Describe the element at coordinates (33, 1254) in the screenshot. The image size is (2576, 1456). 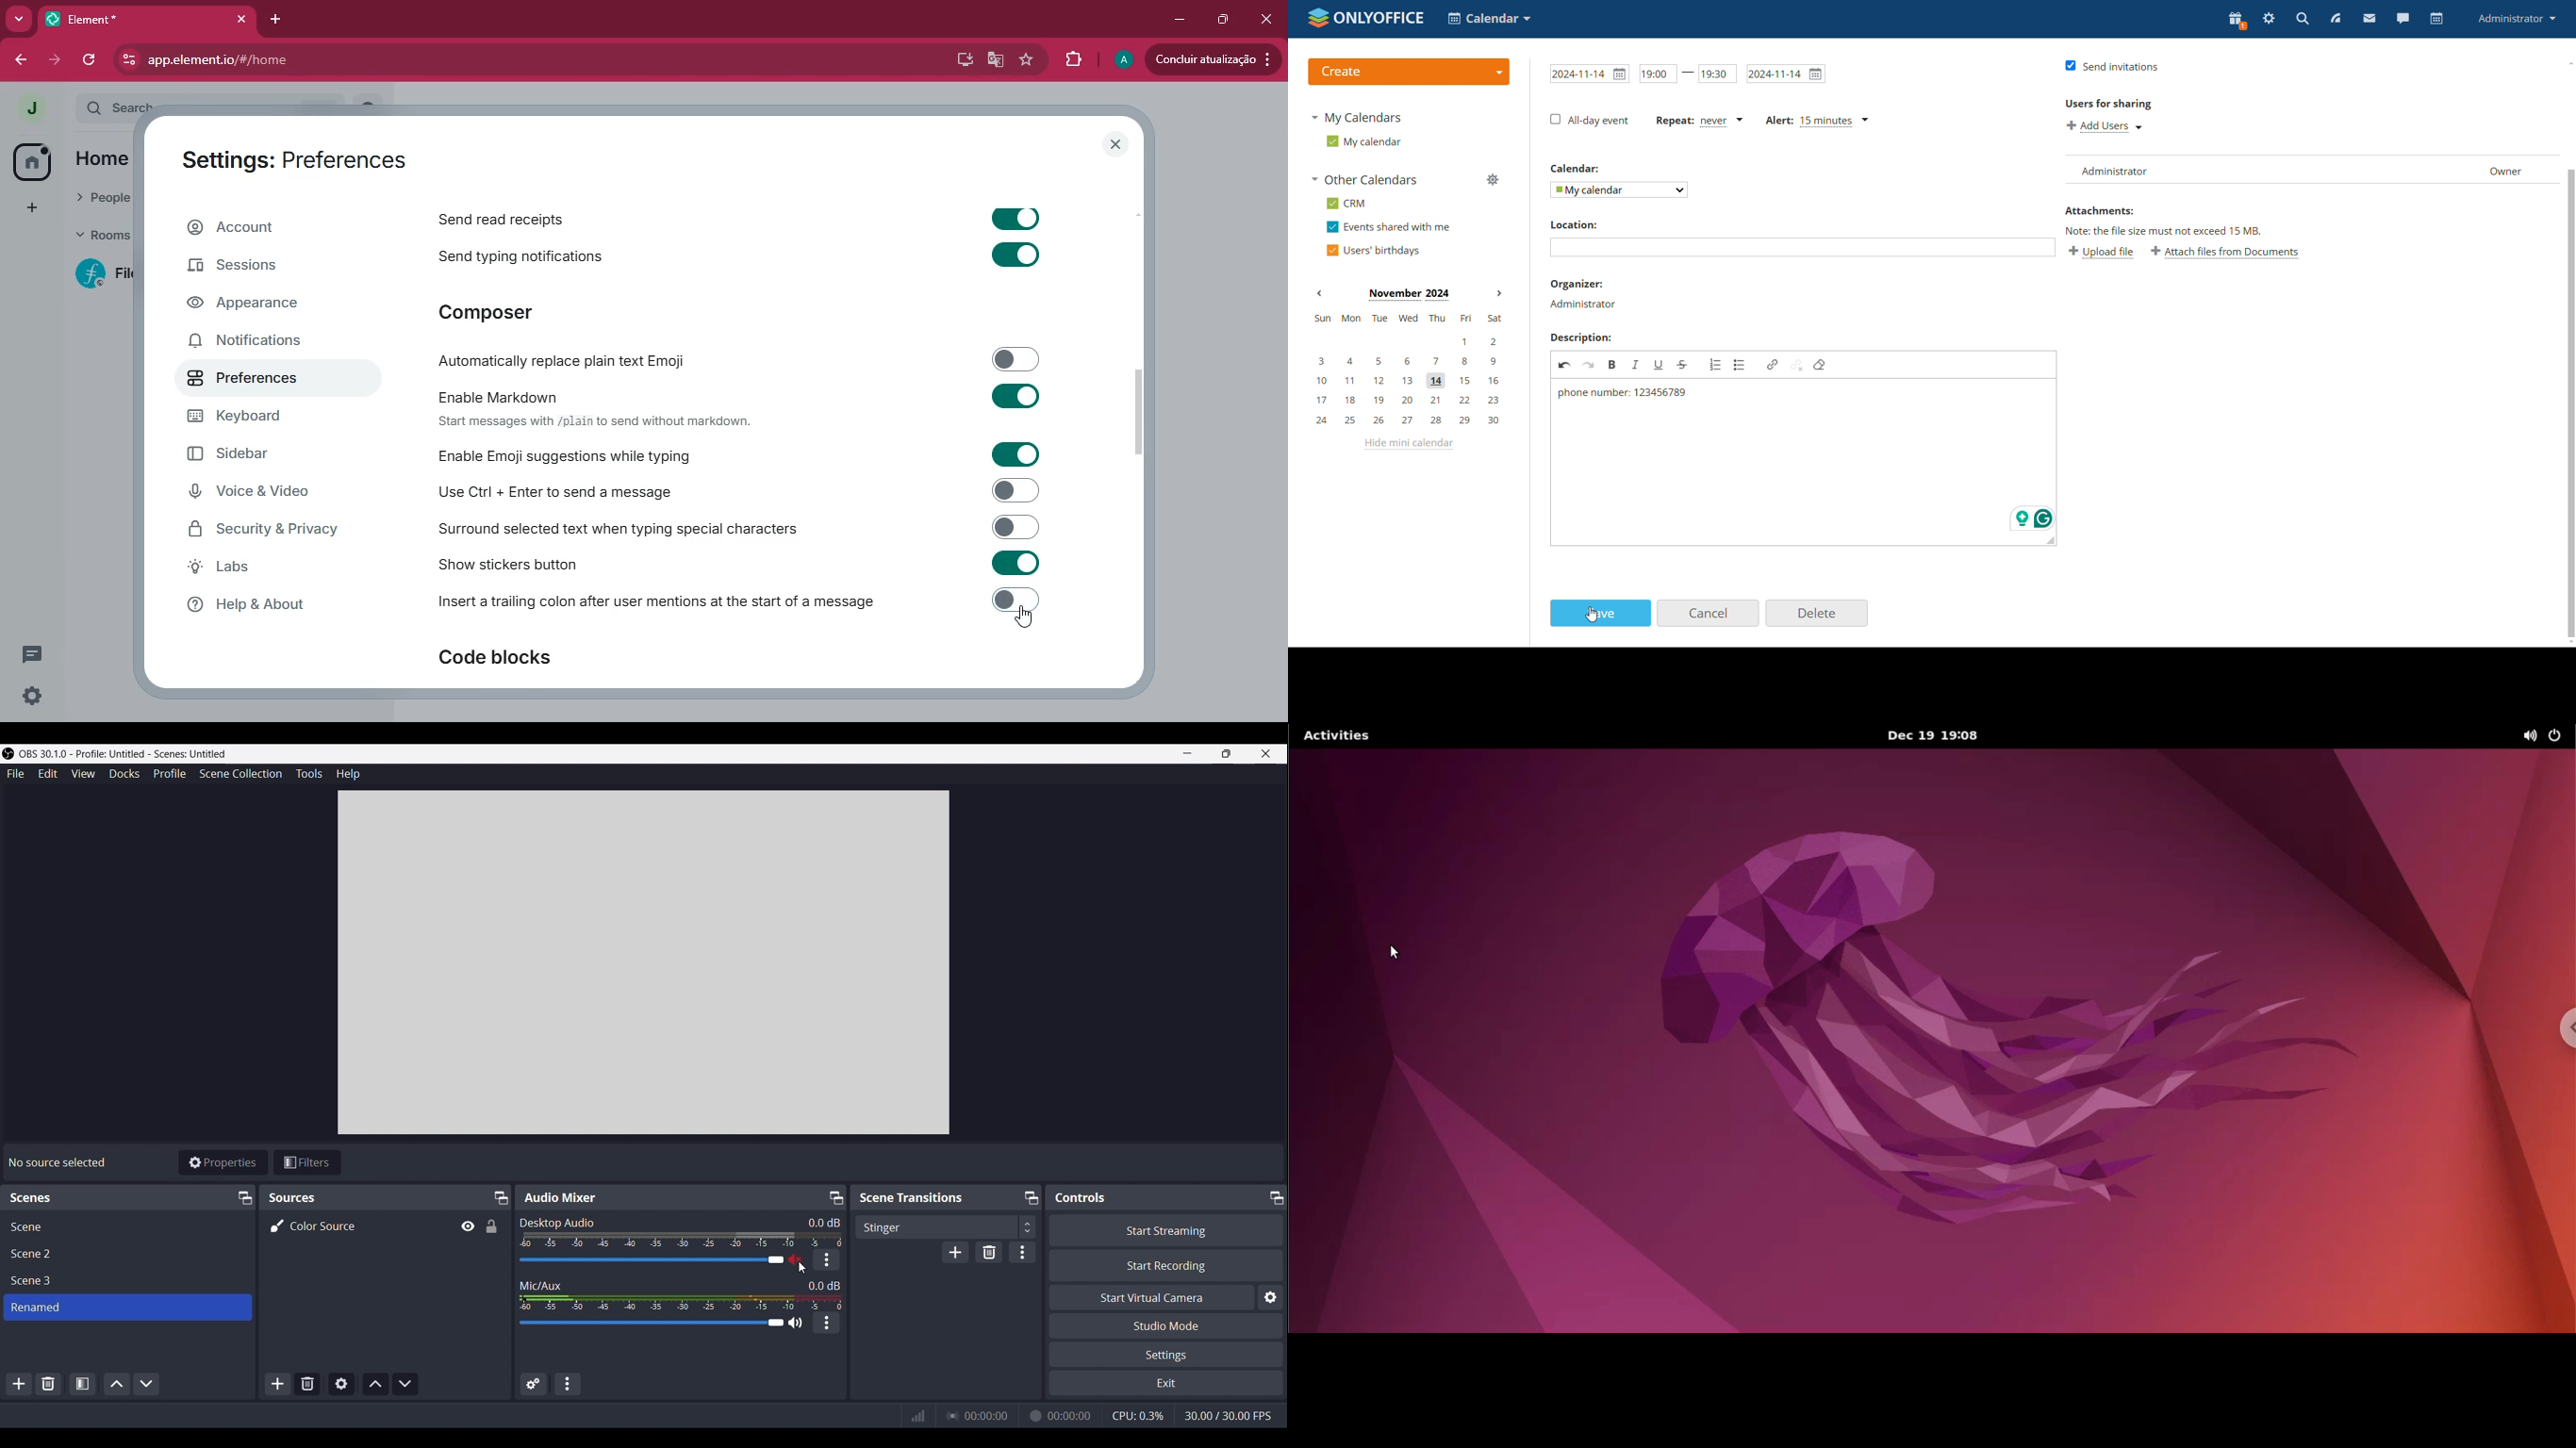
I see `Total number of scenes` at that location.